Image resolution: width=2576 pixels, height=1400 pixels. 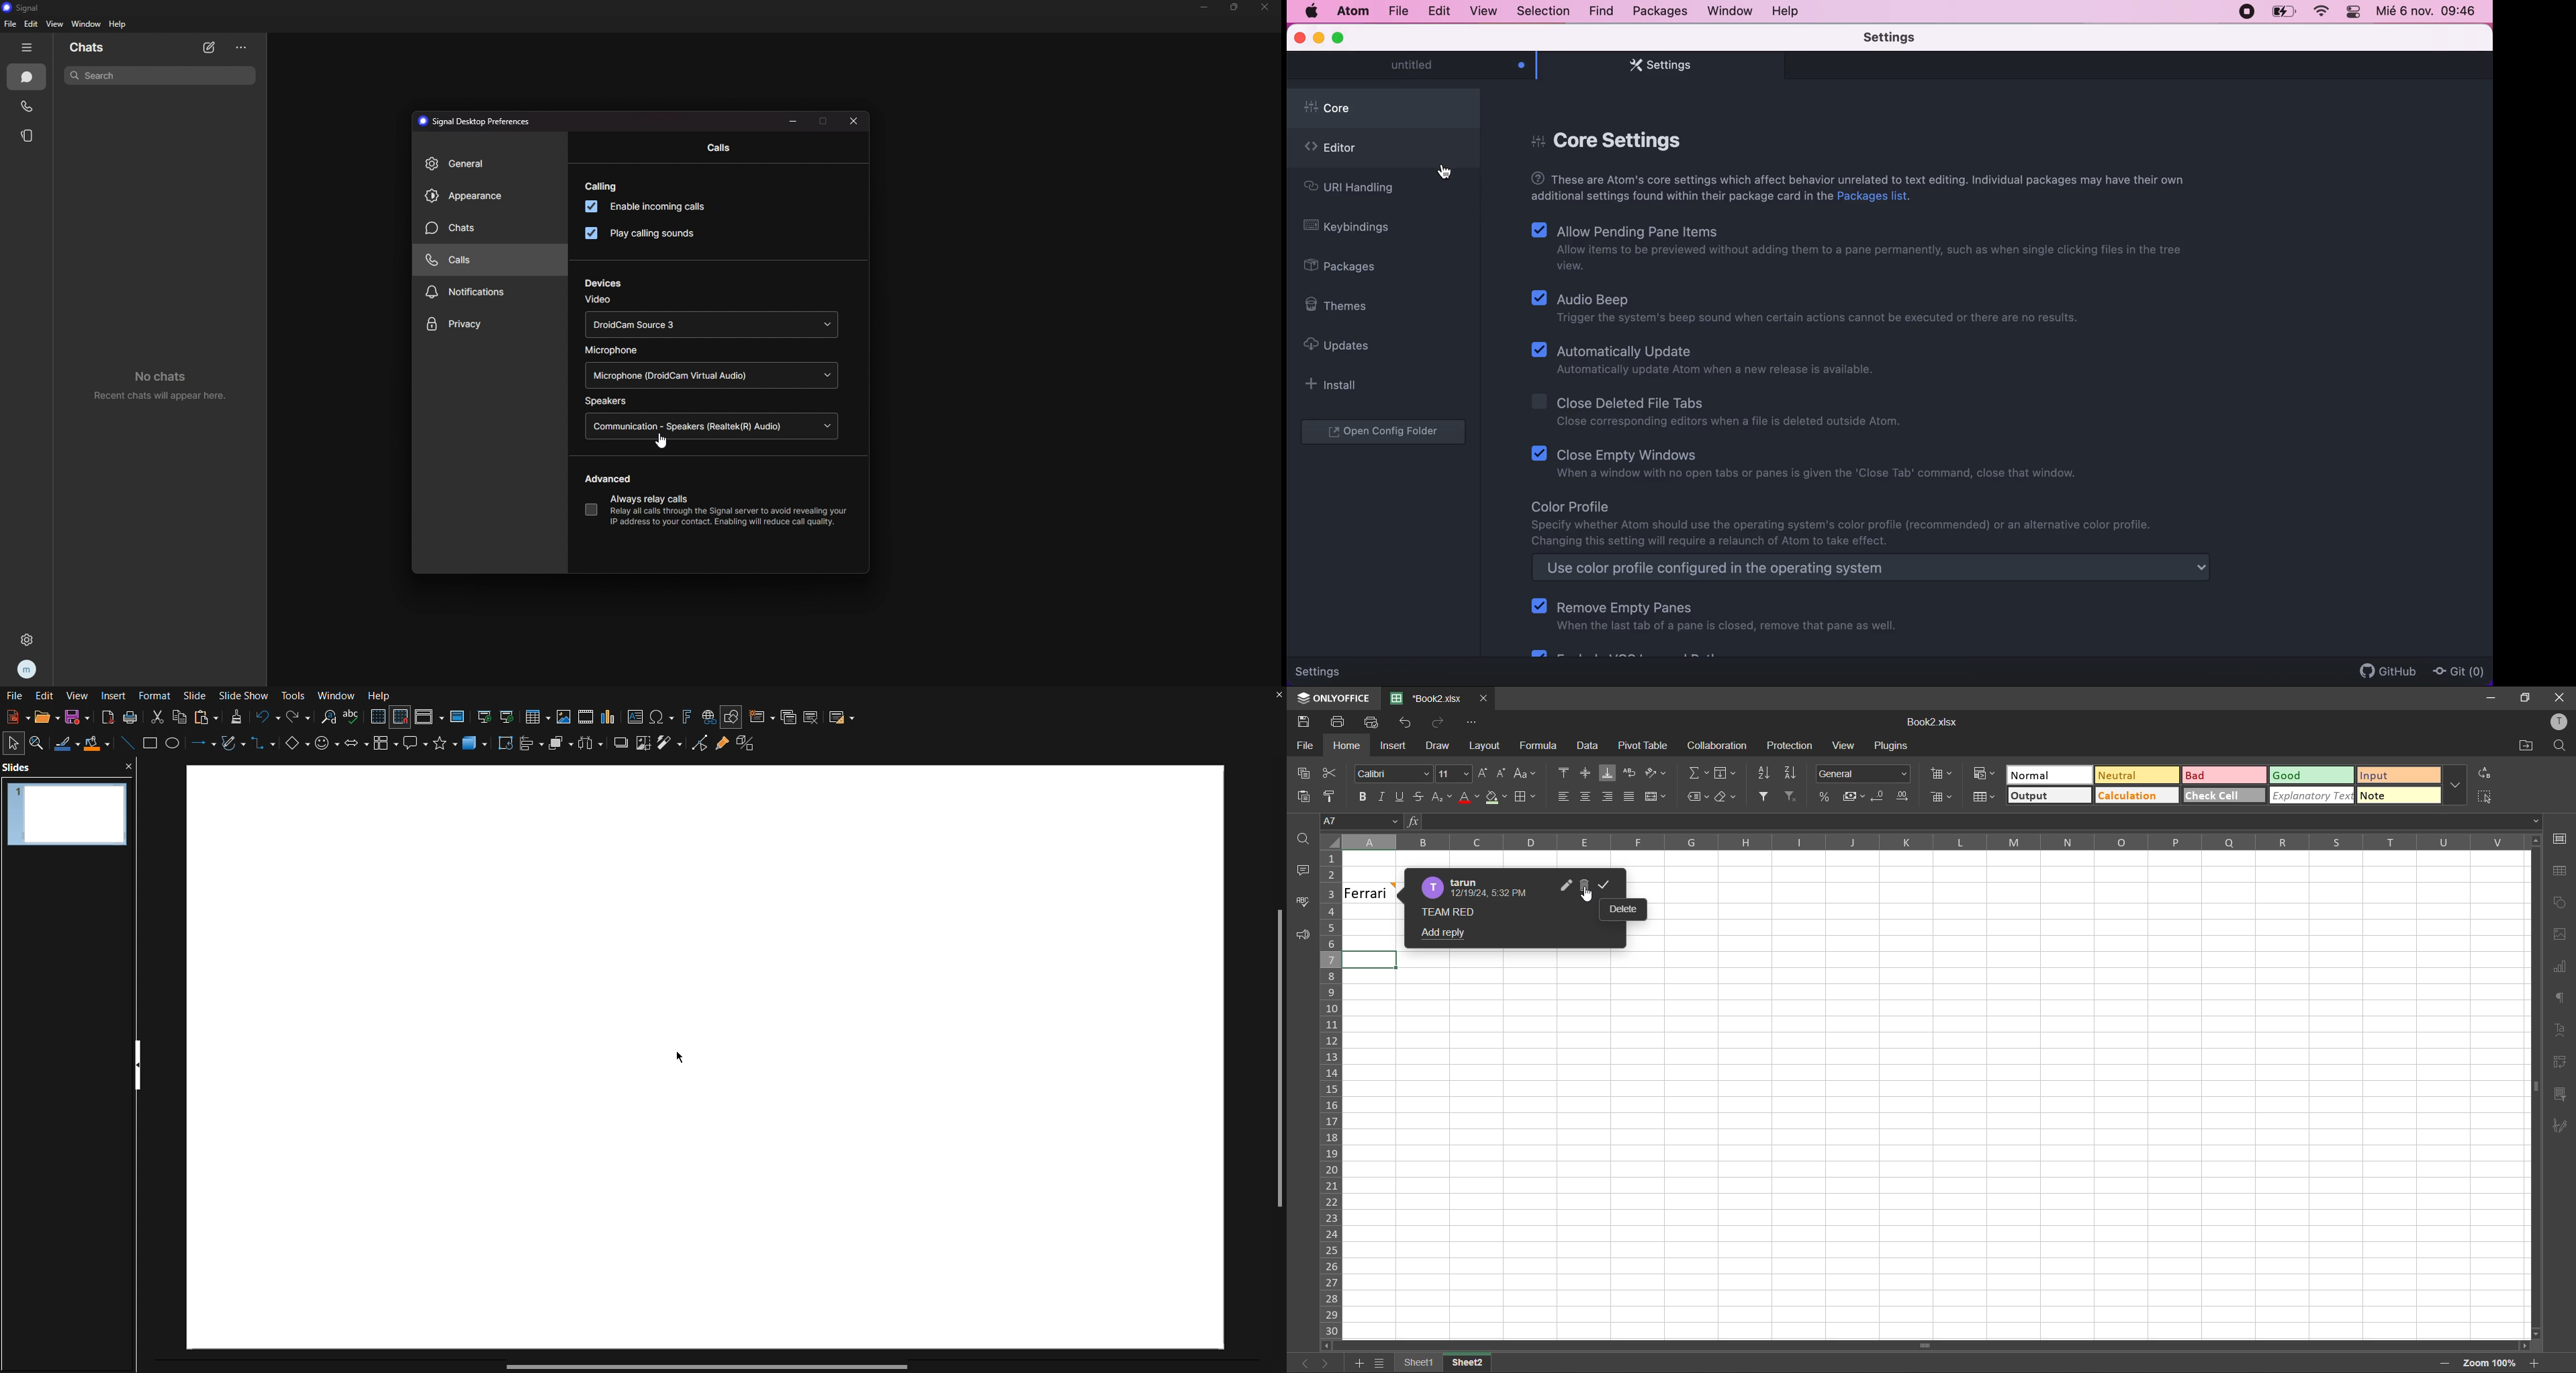 I want to click on Fontworks, so click(x=686, y=715).